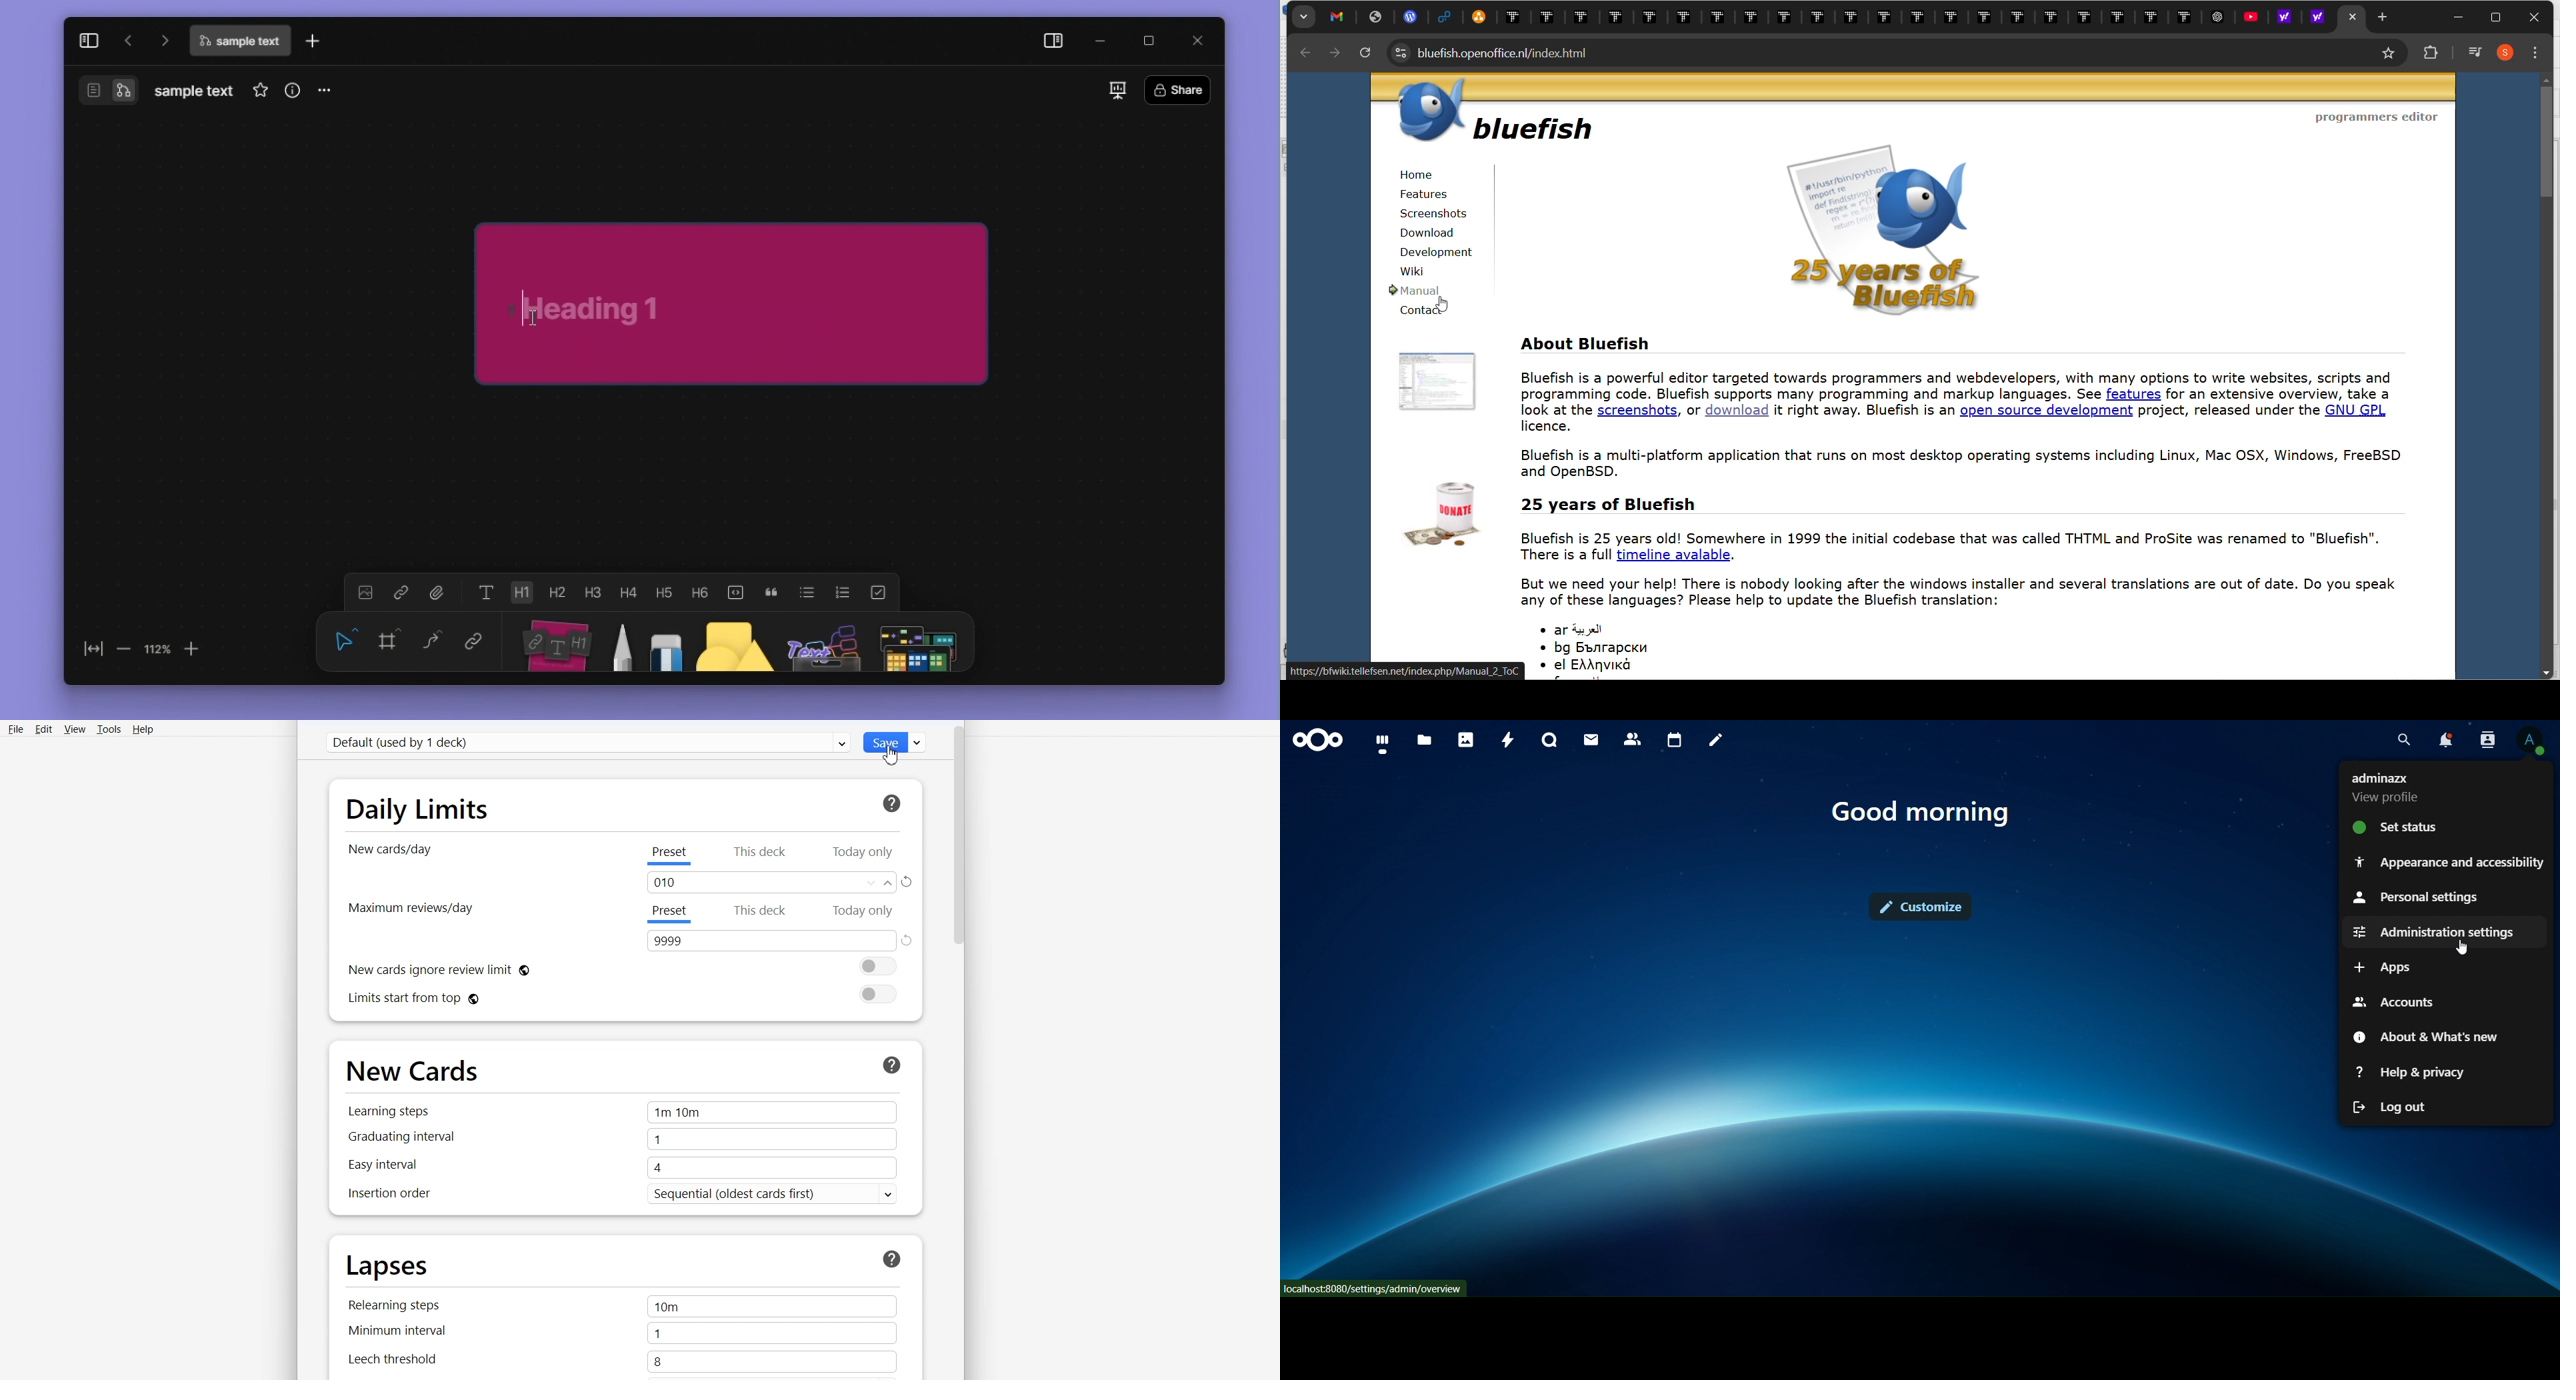 The height and width of the screenshot is (1400, 2576). What do you see at coordinates (2415, 1073) in the screenshot?
I see `help & privacy` at bounding box center [2415, 1073].